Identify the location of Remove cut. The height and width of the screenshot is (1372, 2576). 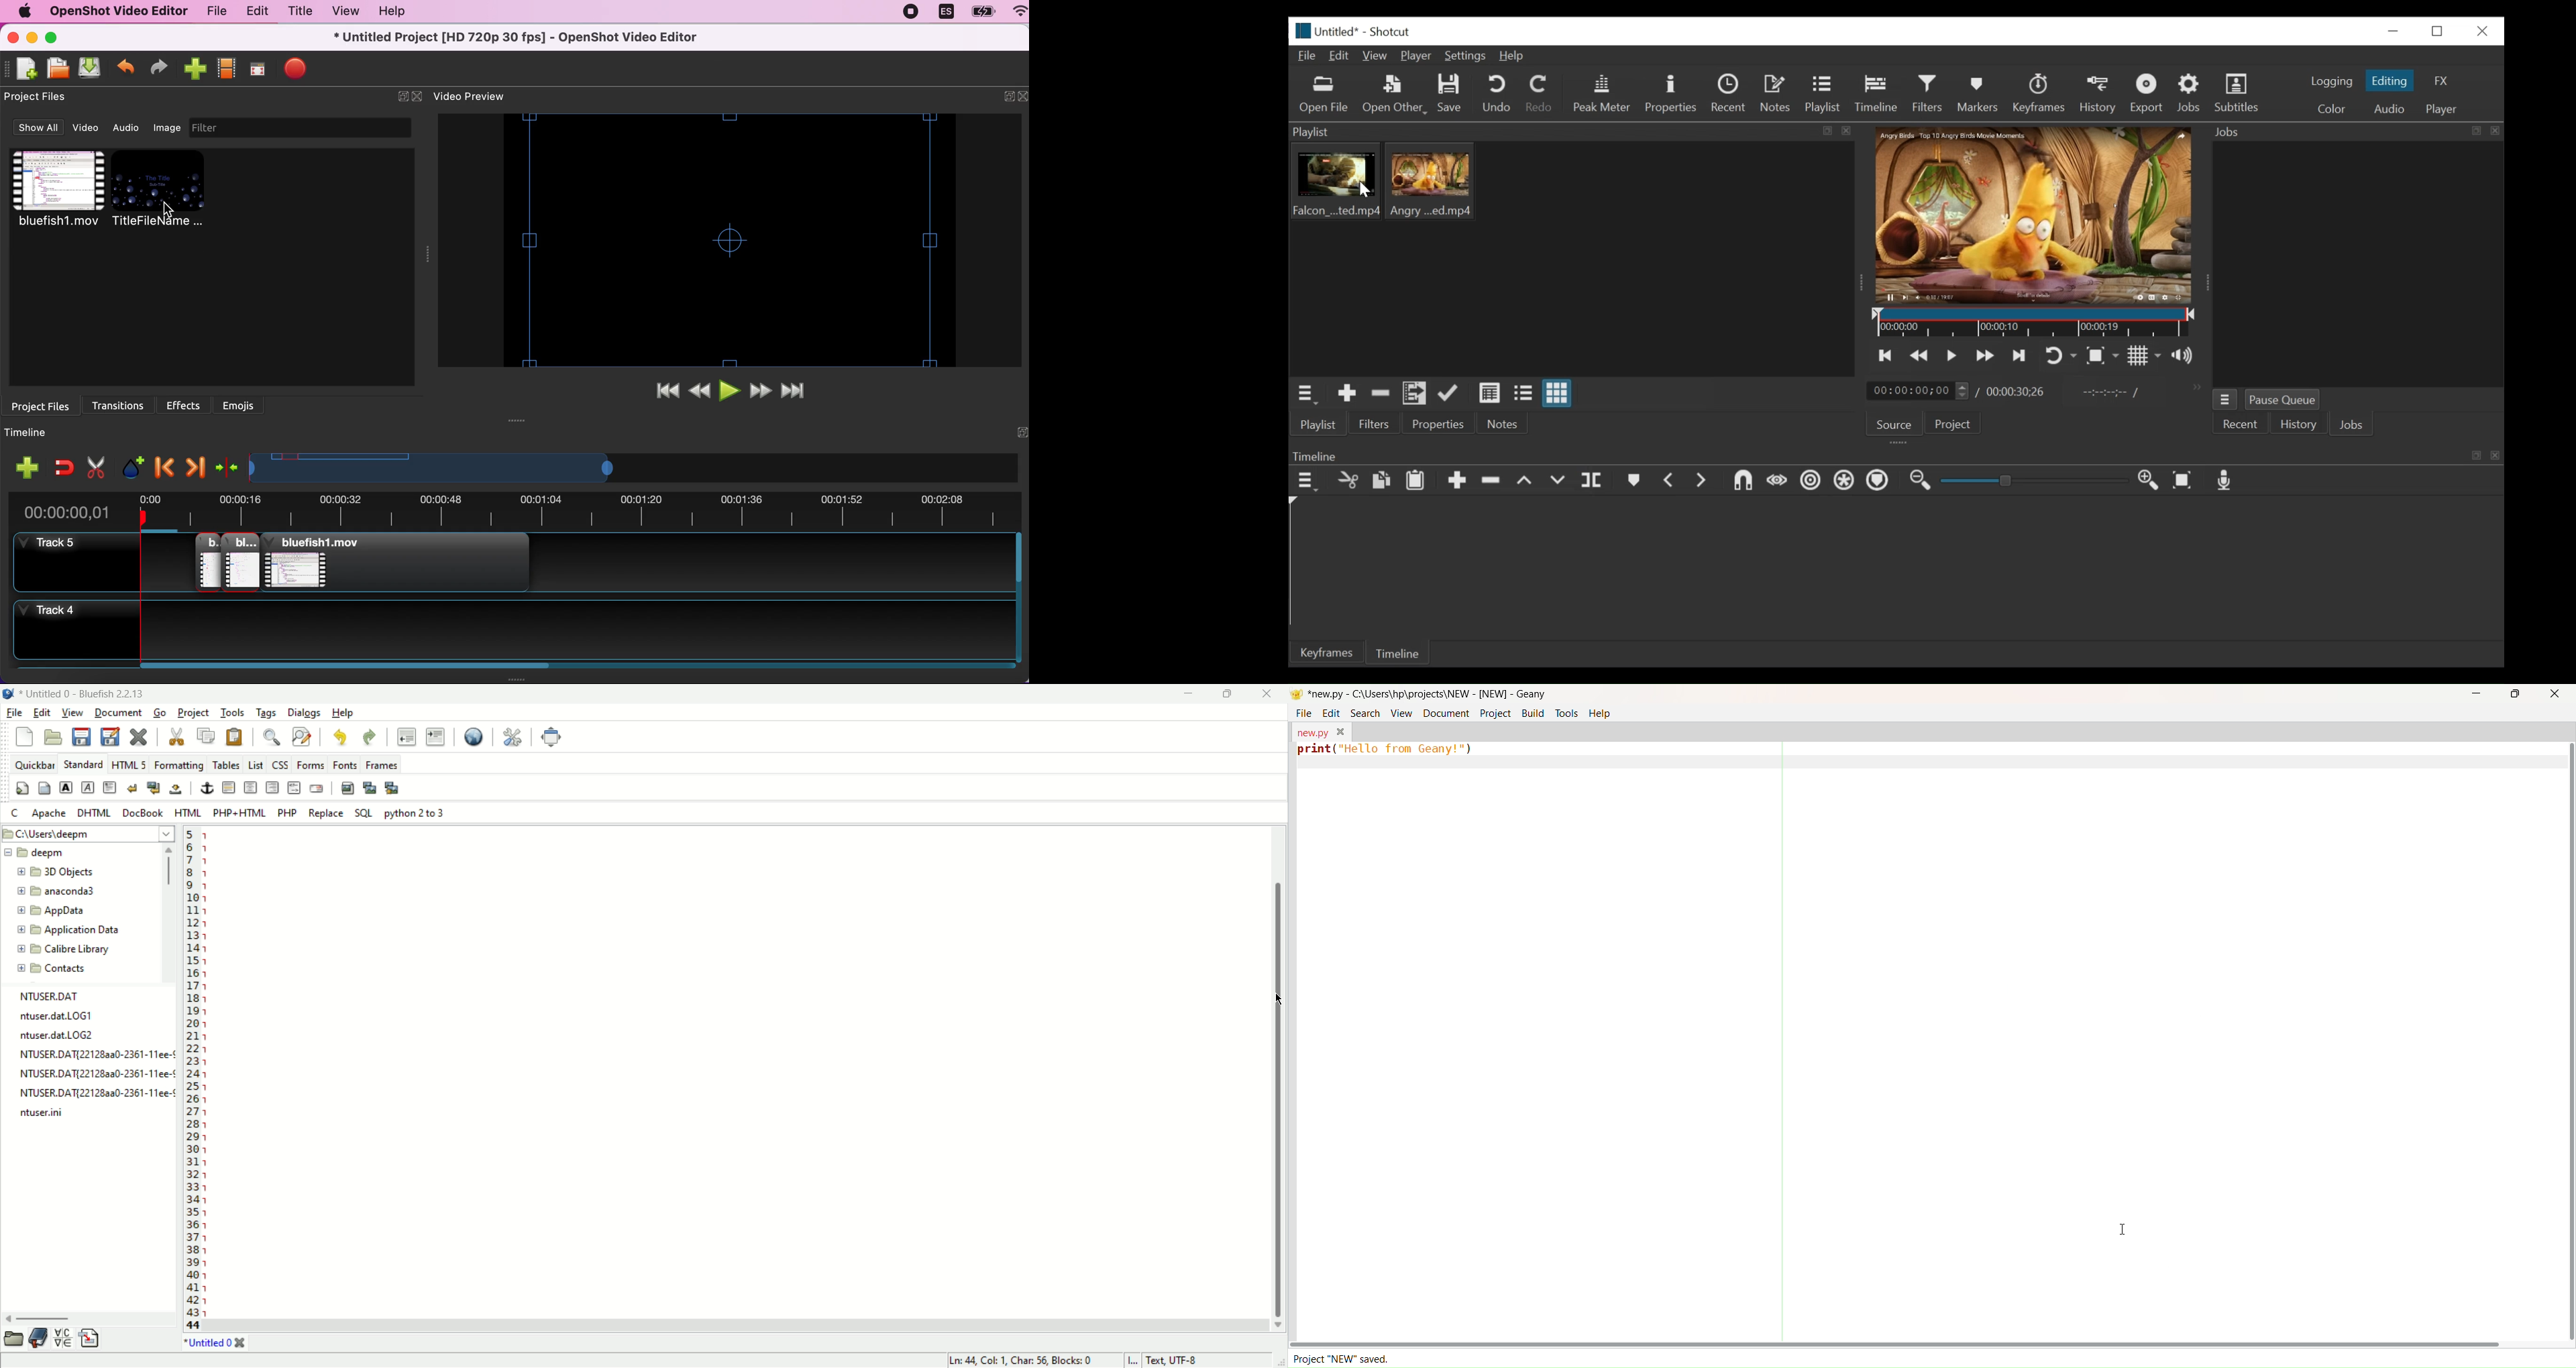
(1493, 483).